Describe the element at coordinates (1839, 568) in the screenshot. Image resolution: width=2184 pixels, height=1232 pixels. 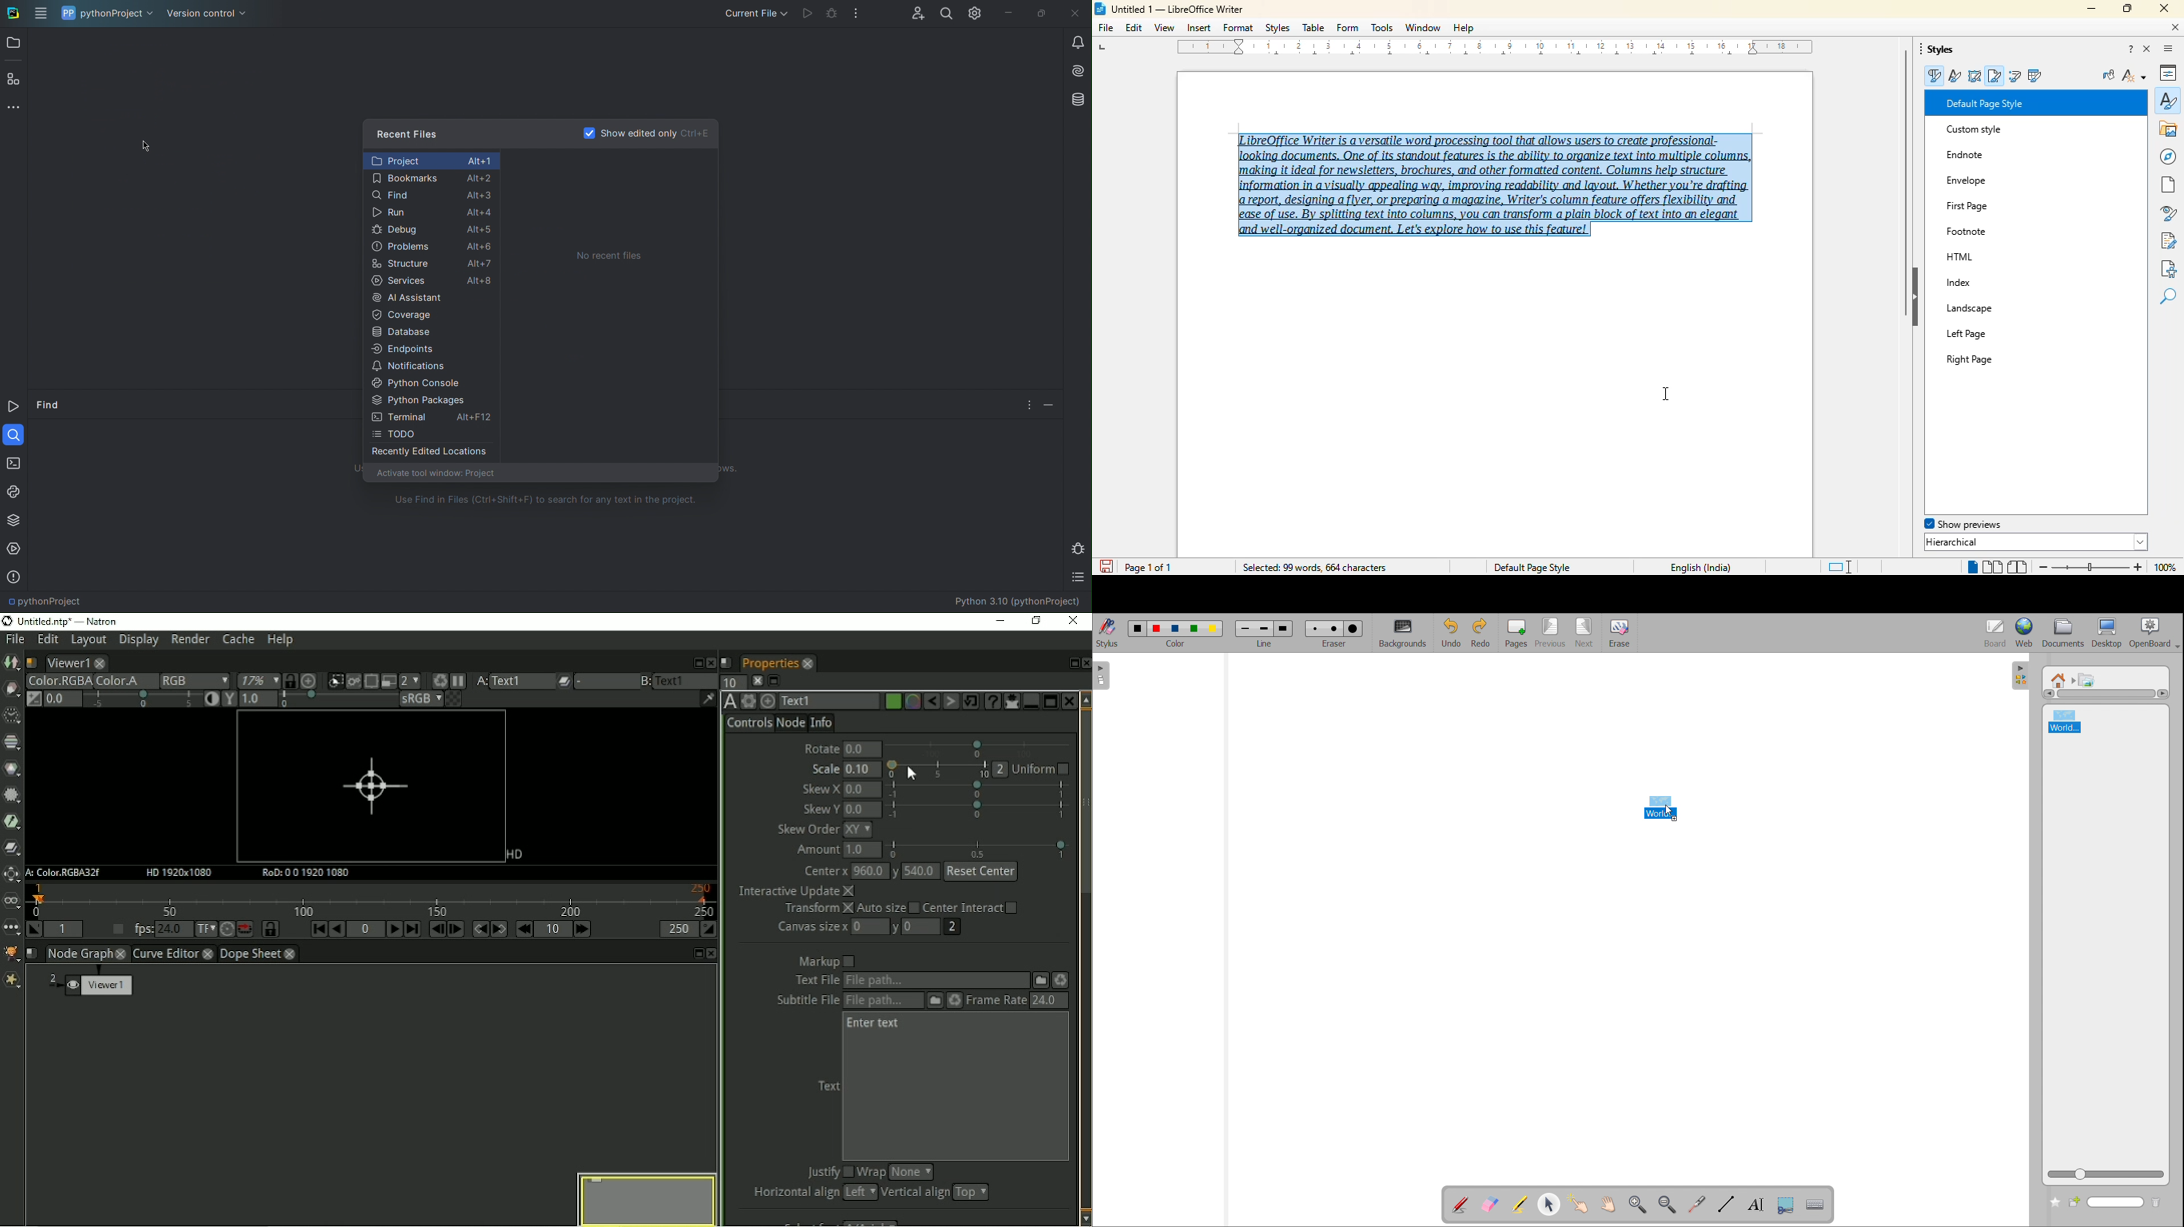
I see `standard selection` at that location.